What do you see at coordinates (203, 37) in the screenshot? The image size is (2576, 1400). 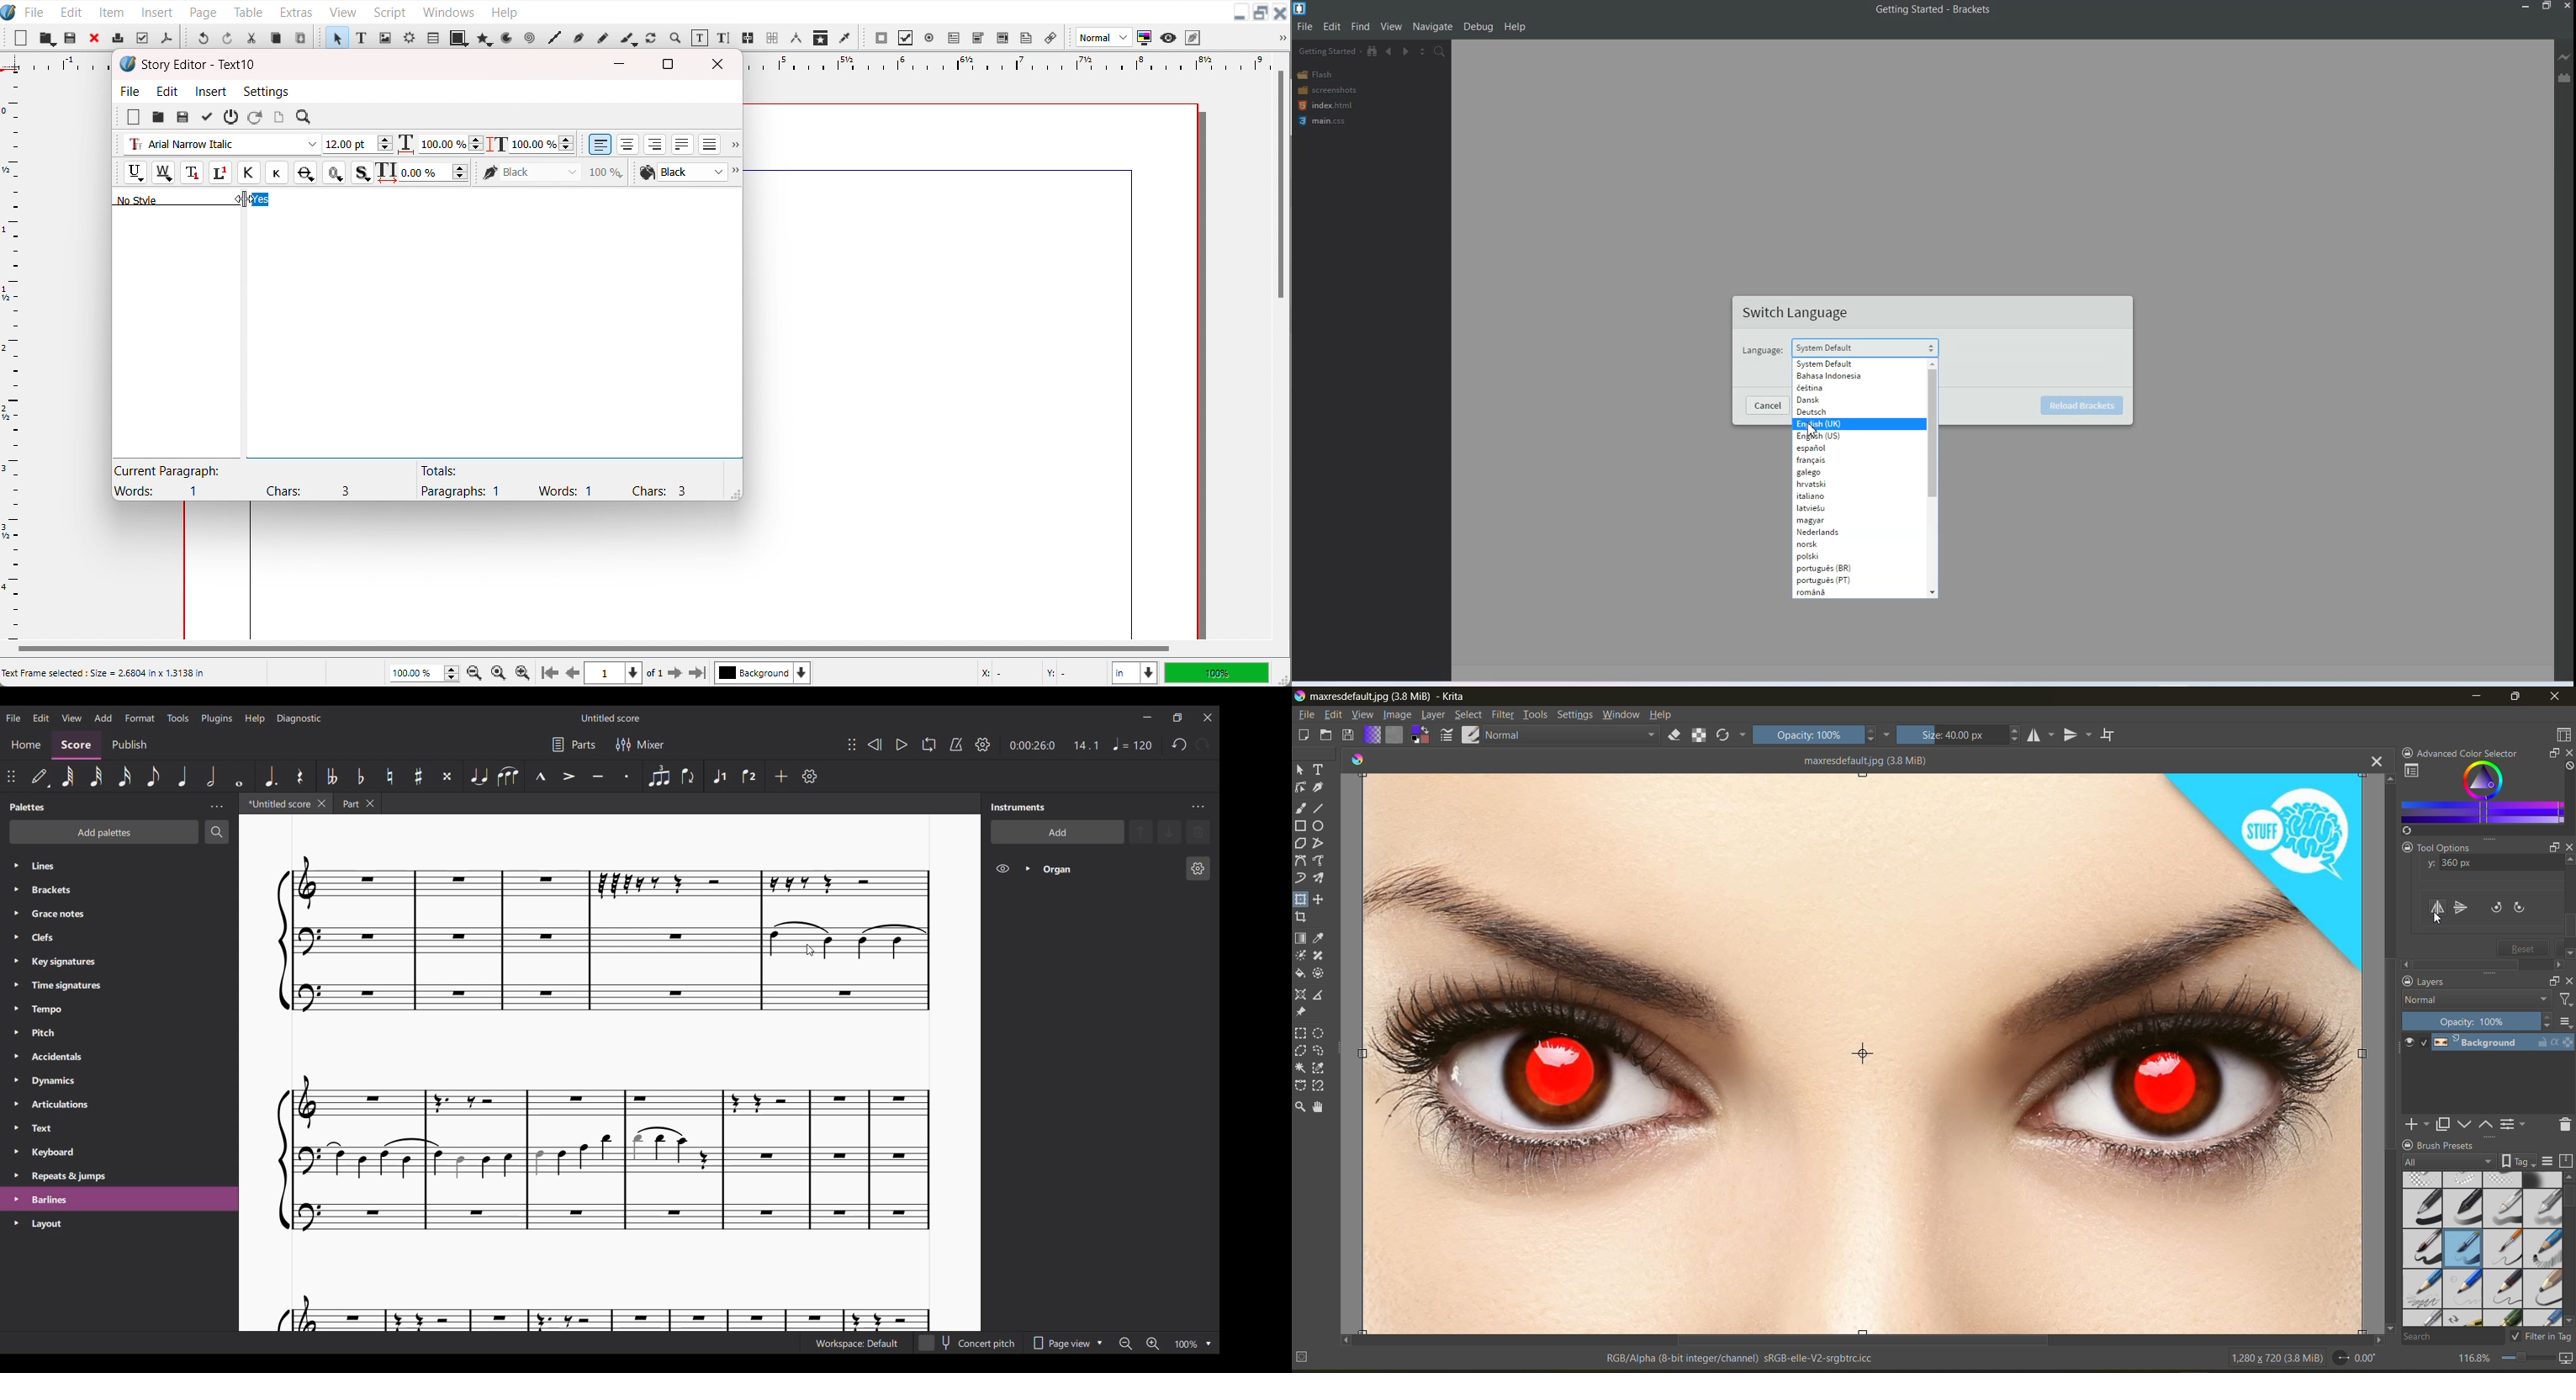 I see `Undo` at bounding box center [203, 37].